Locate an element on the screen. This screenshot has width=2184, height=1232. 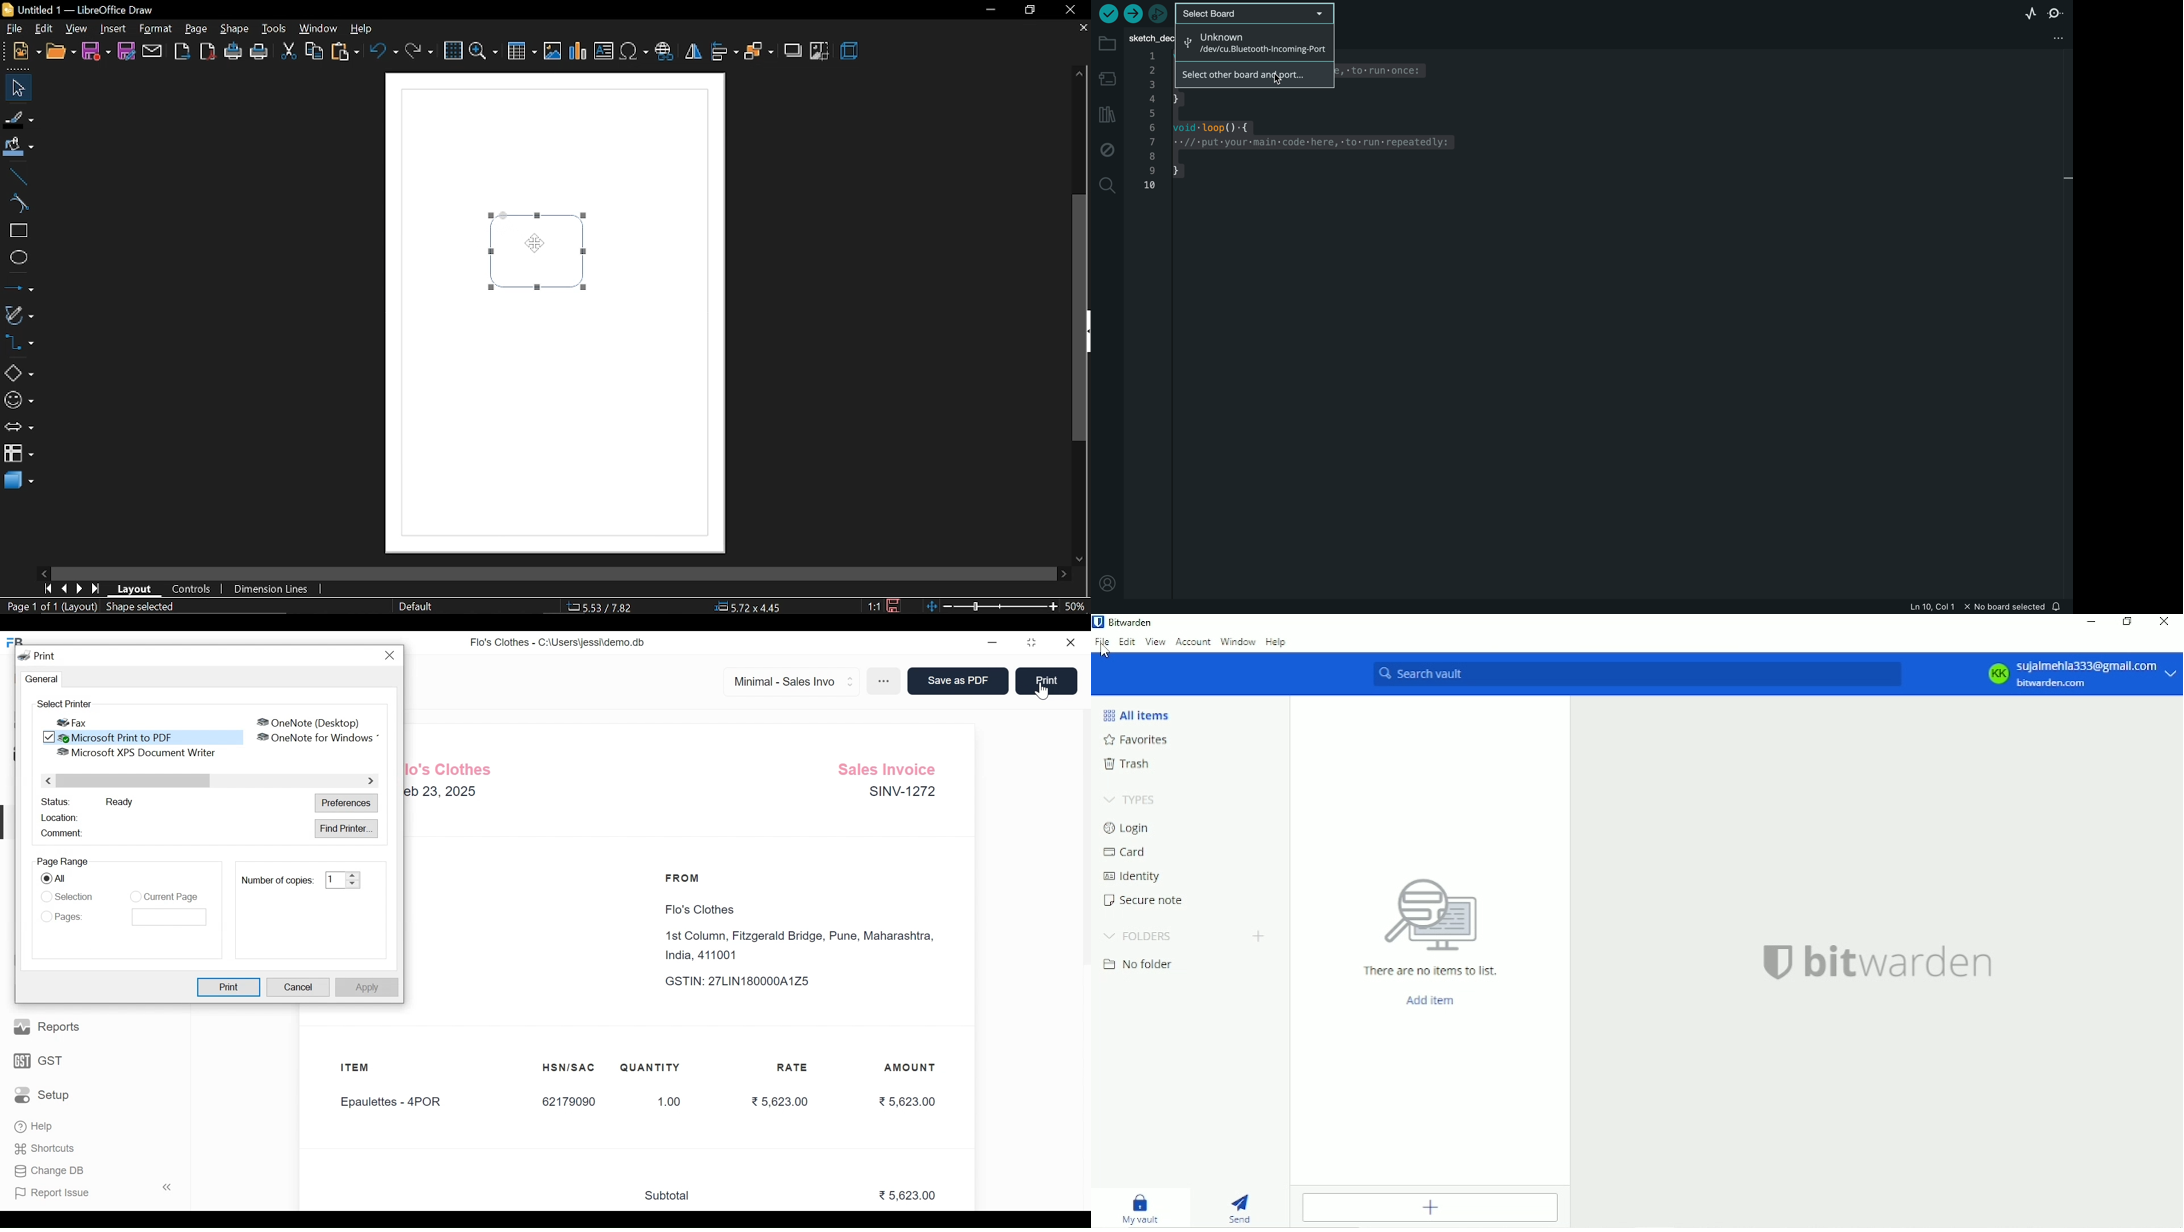
tools is located at coordinates (276, 29).